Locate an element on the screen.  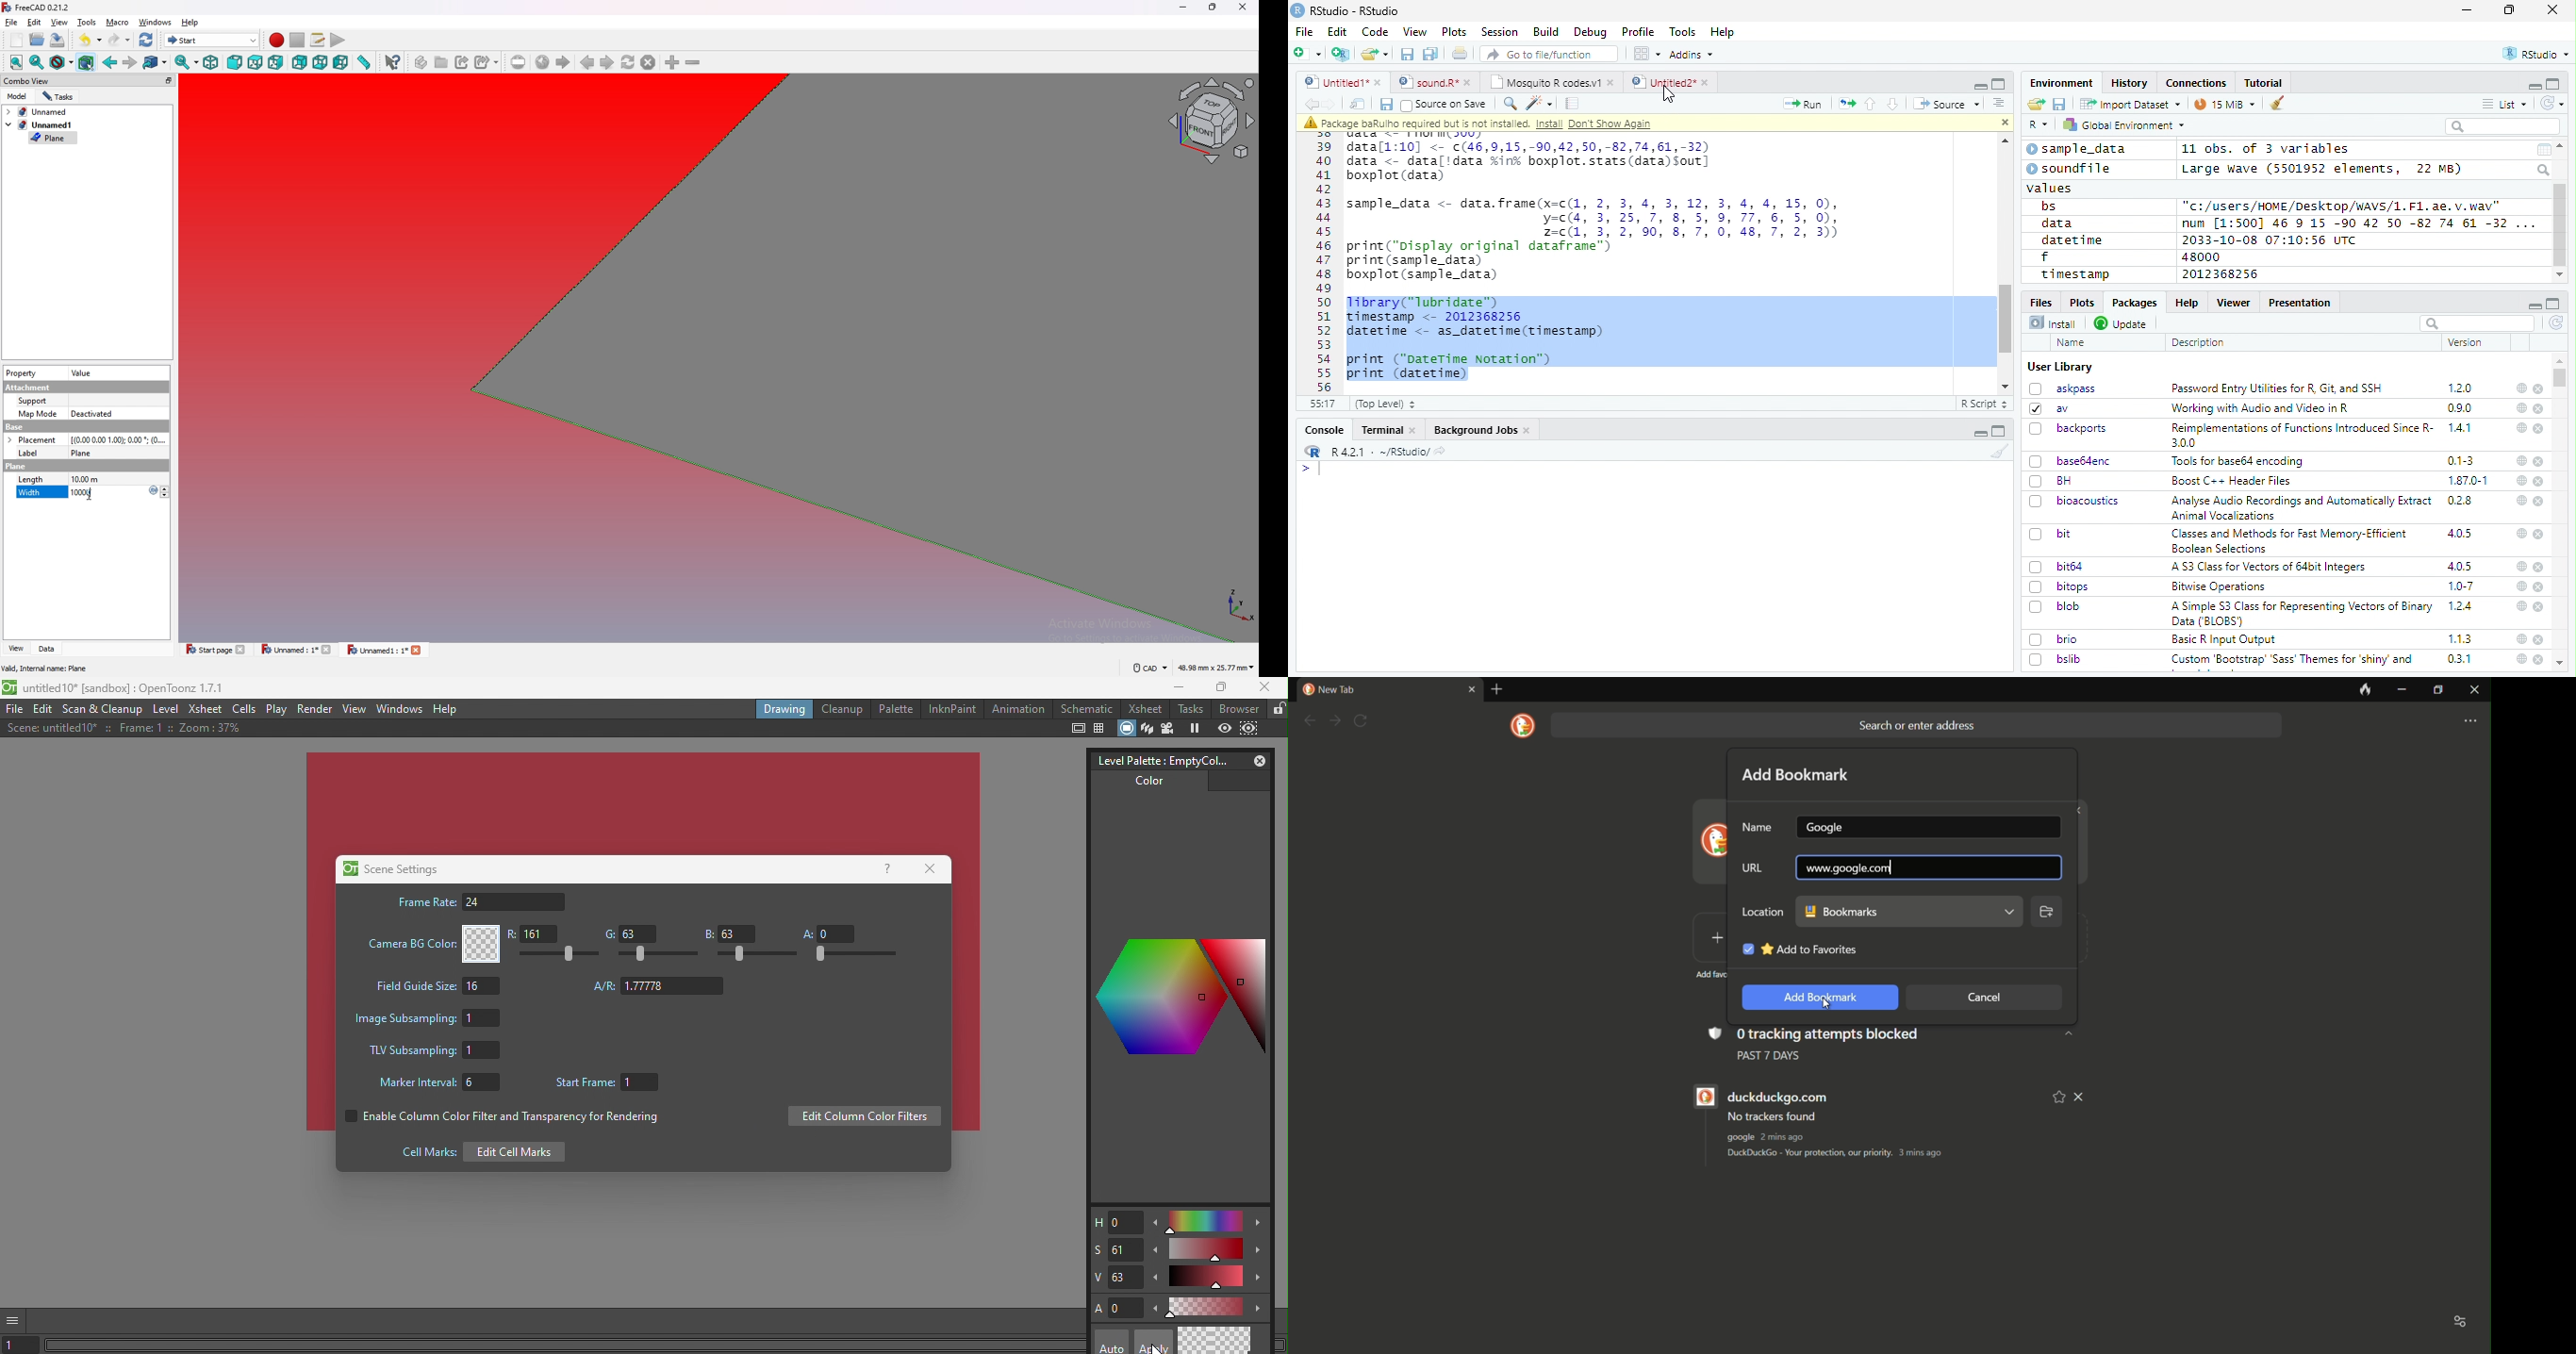
Search is located at coordinates (2545, 170).